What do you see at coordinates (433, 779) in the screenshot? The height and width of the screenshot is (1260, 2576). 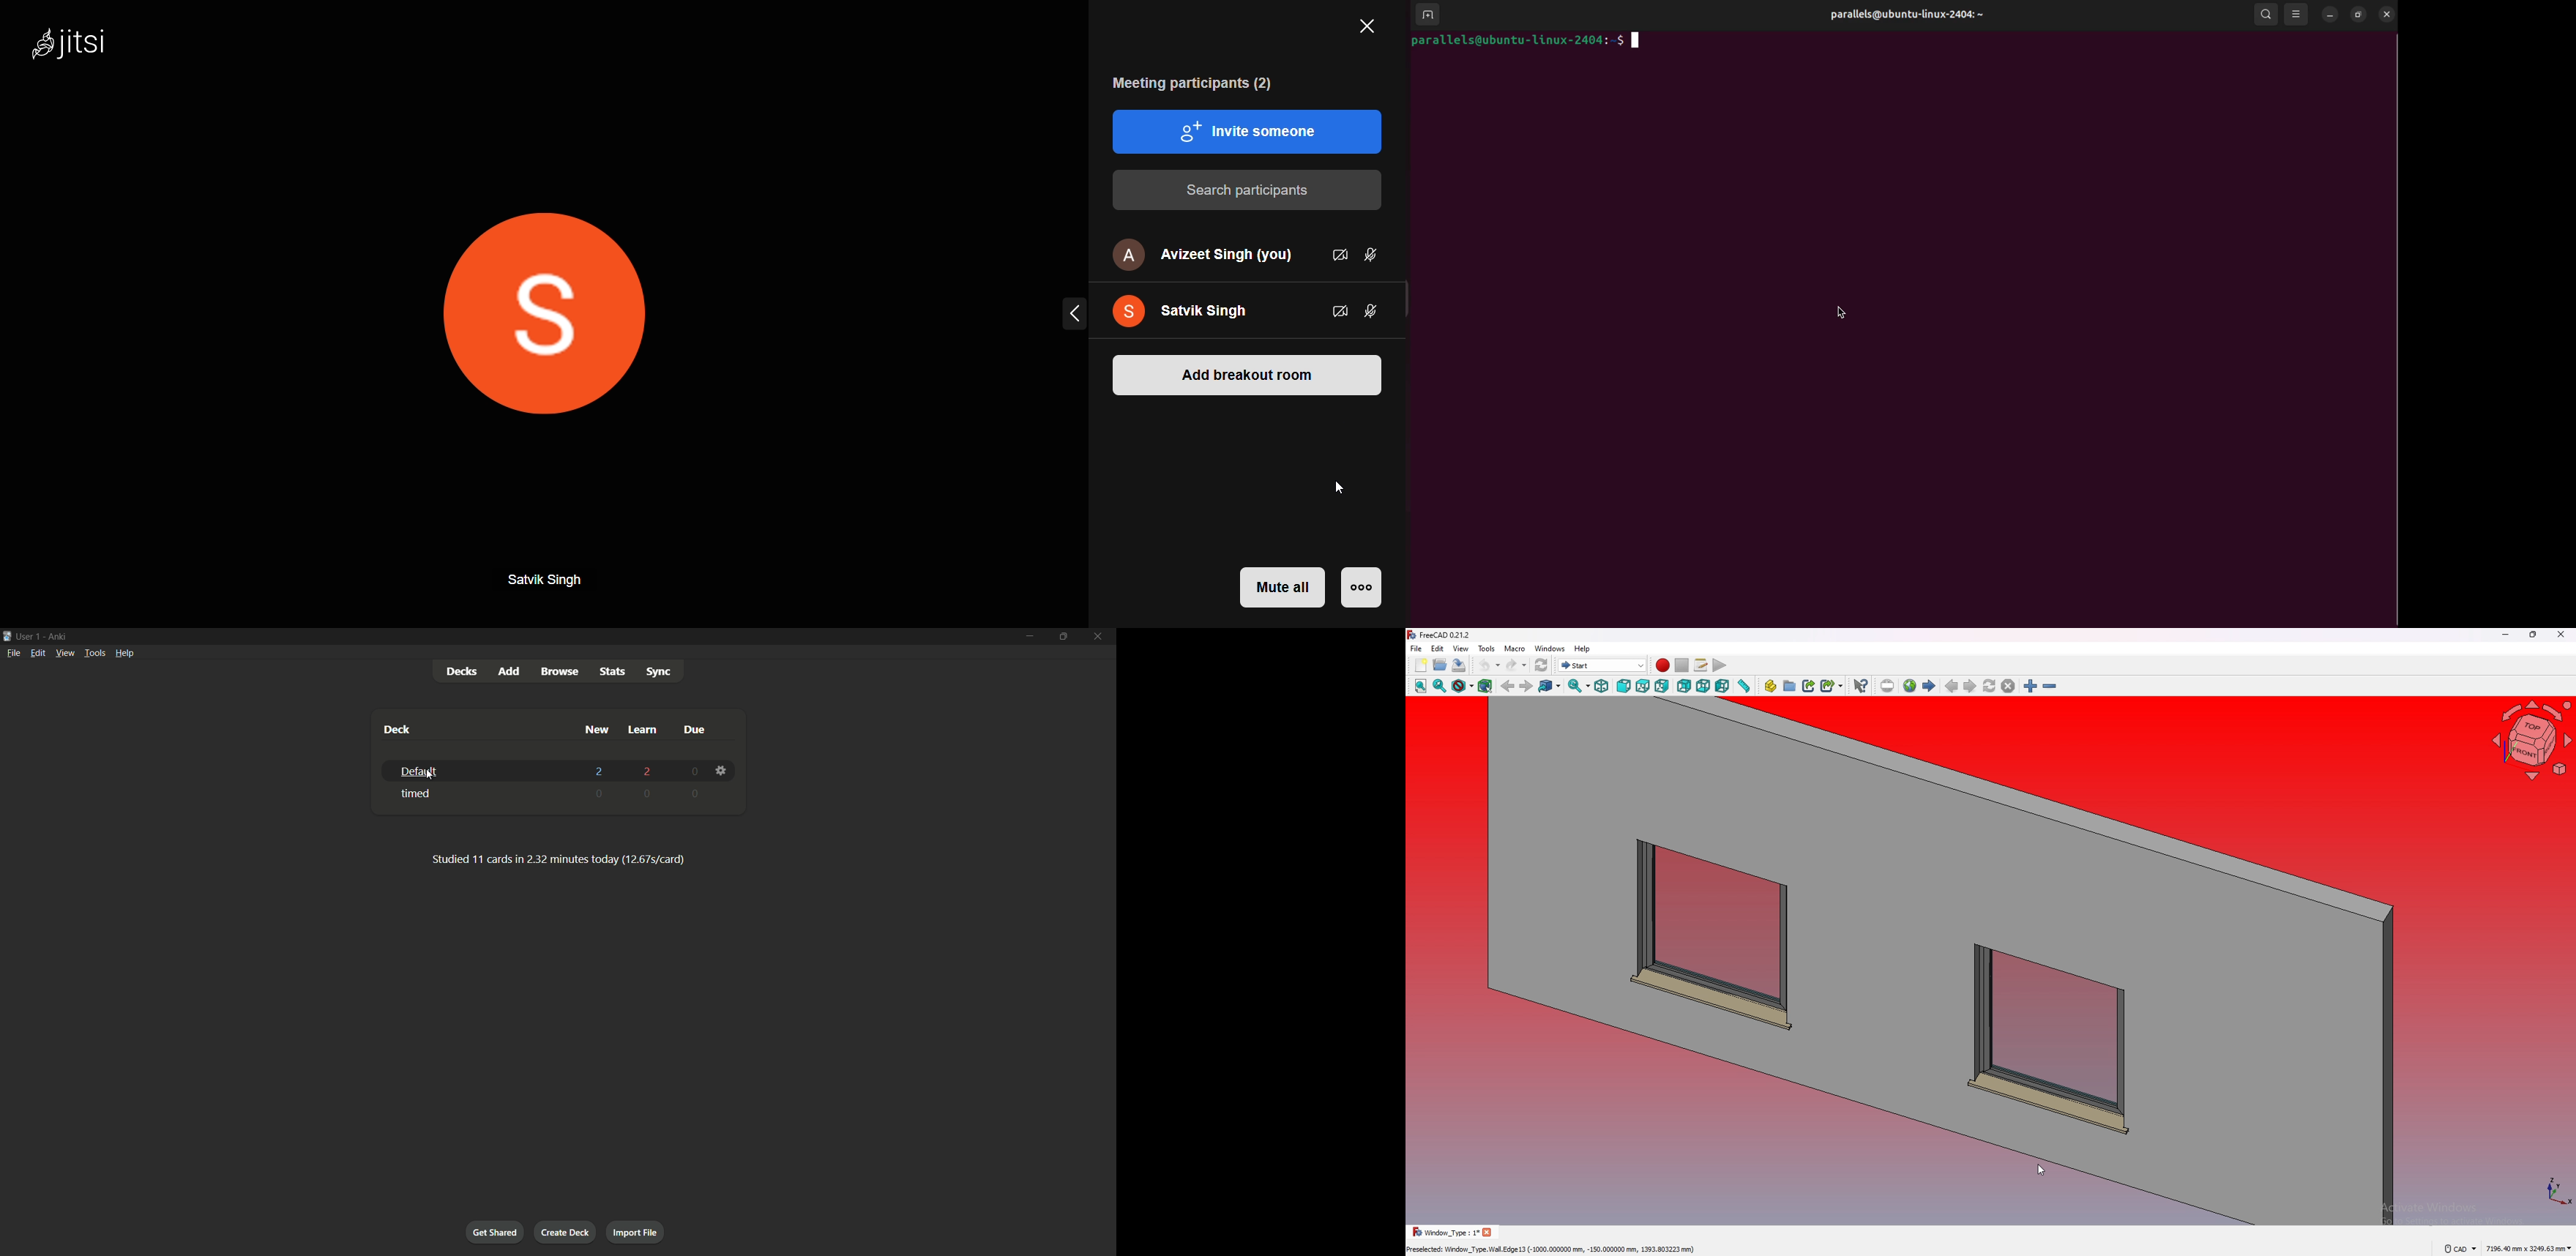 I see `cursor` at bounding box center [433, 779].